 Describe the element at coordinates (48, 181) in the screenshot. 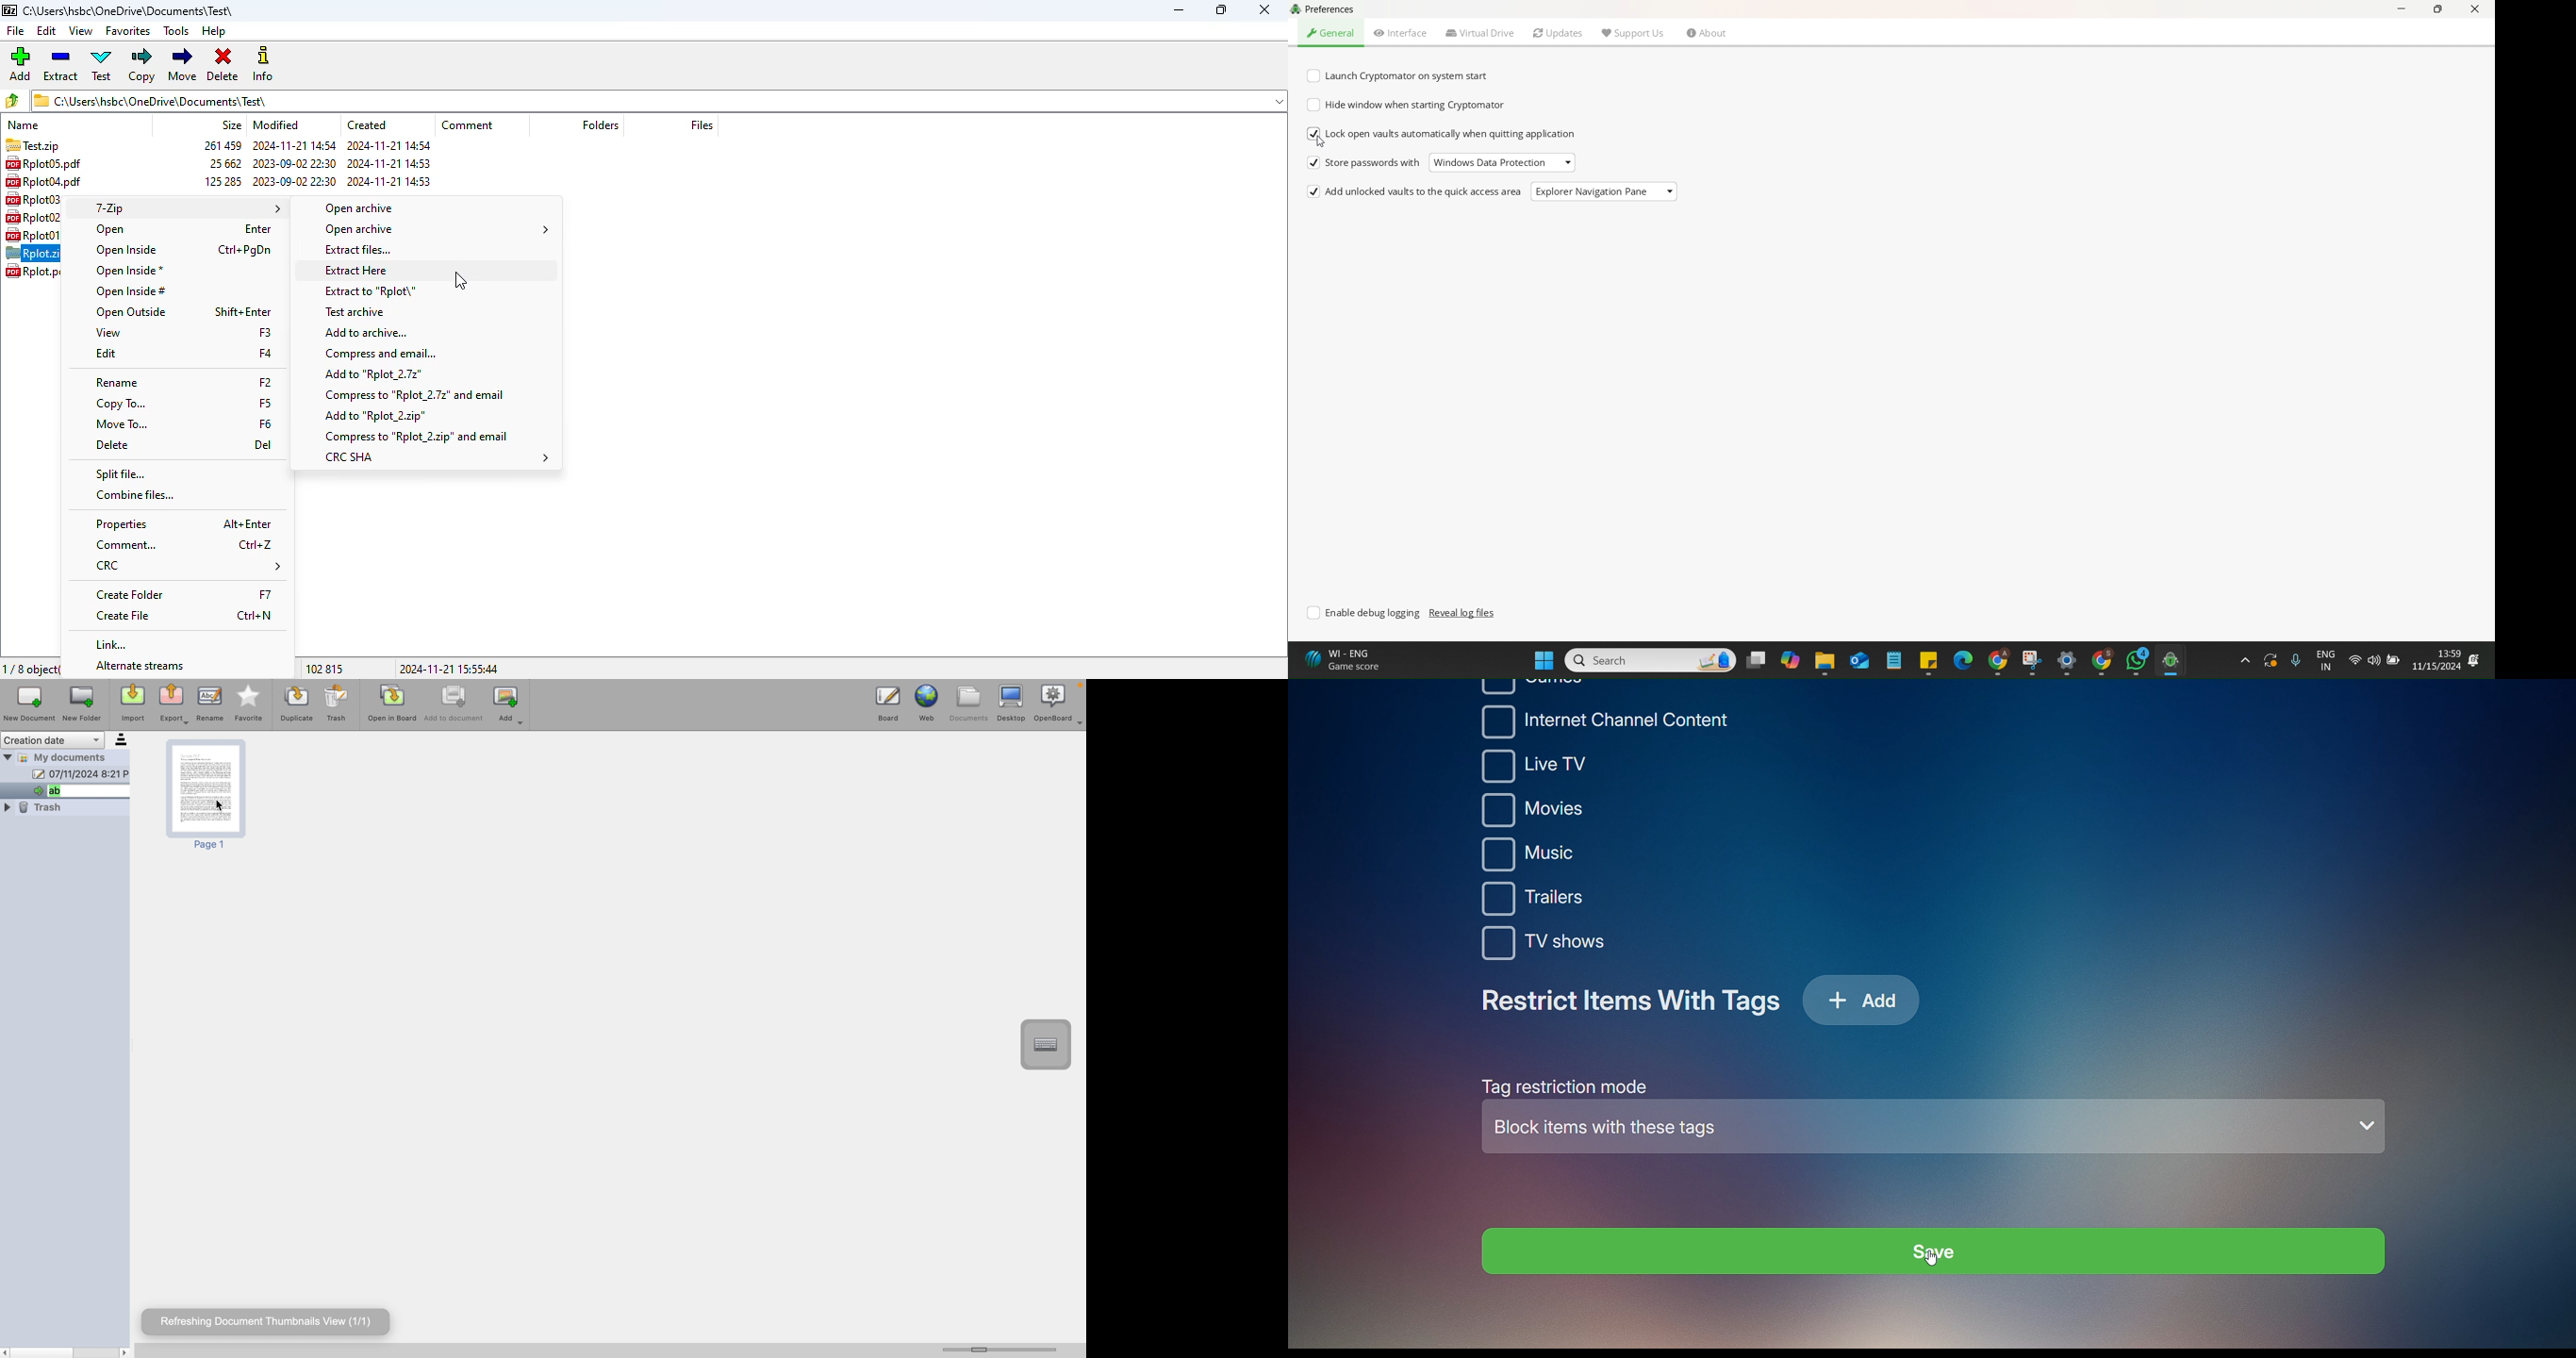

I see `RplotO4.pdf` at that location.